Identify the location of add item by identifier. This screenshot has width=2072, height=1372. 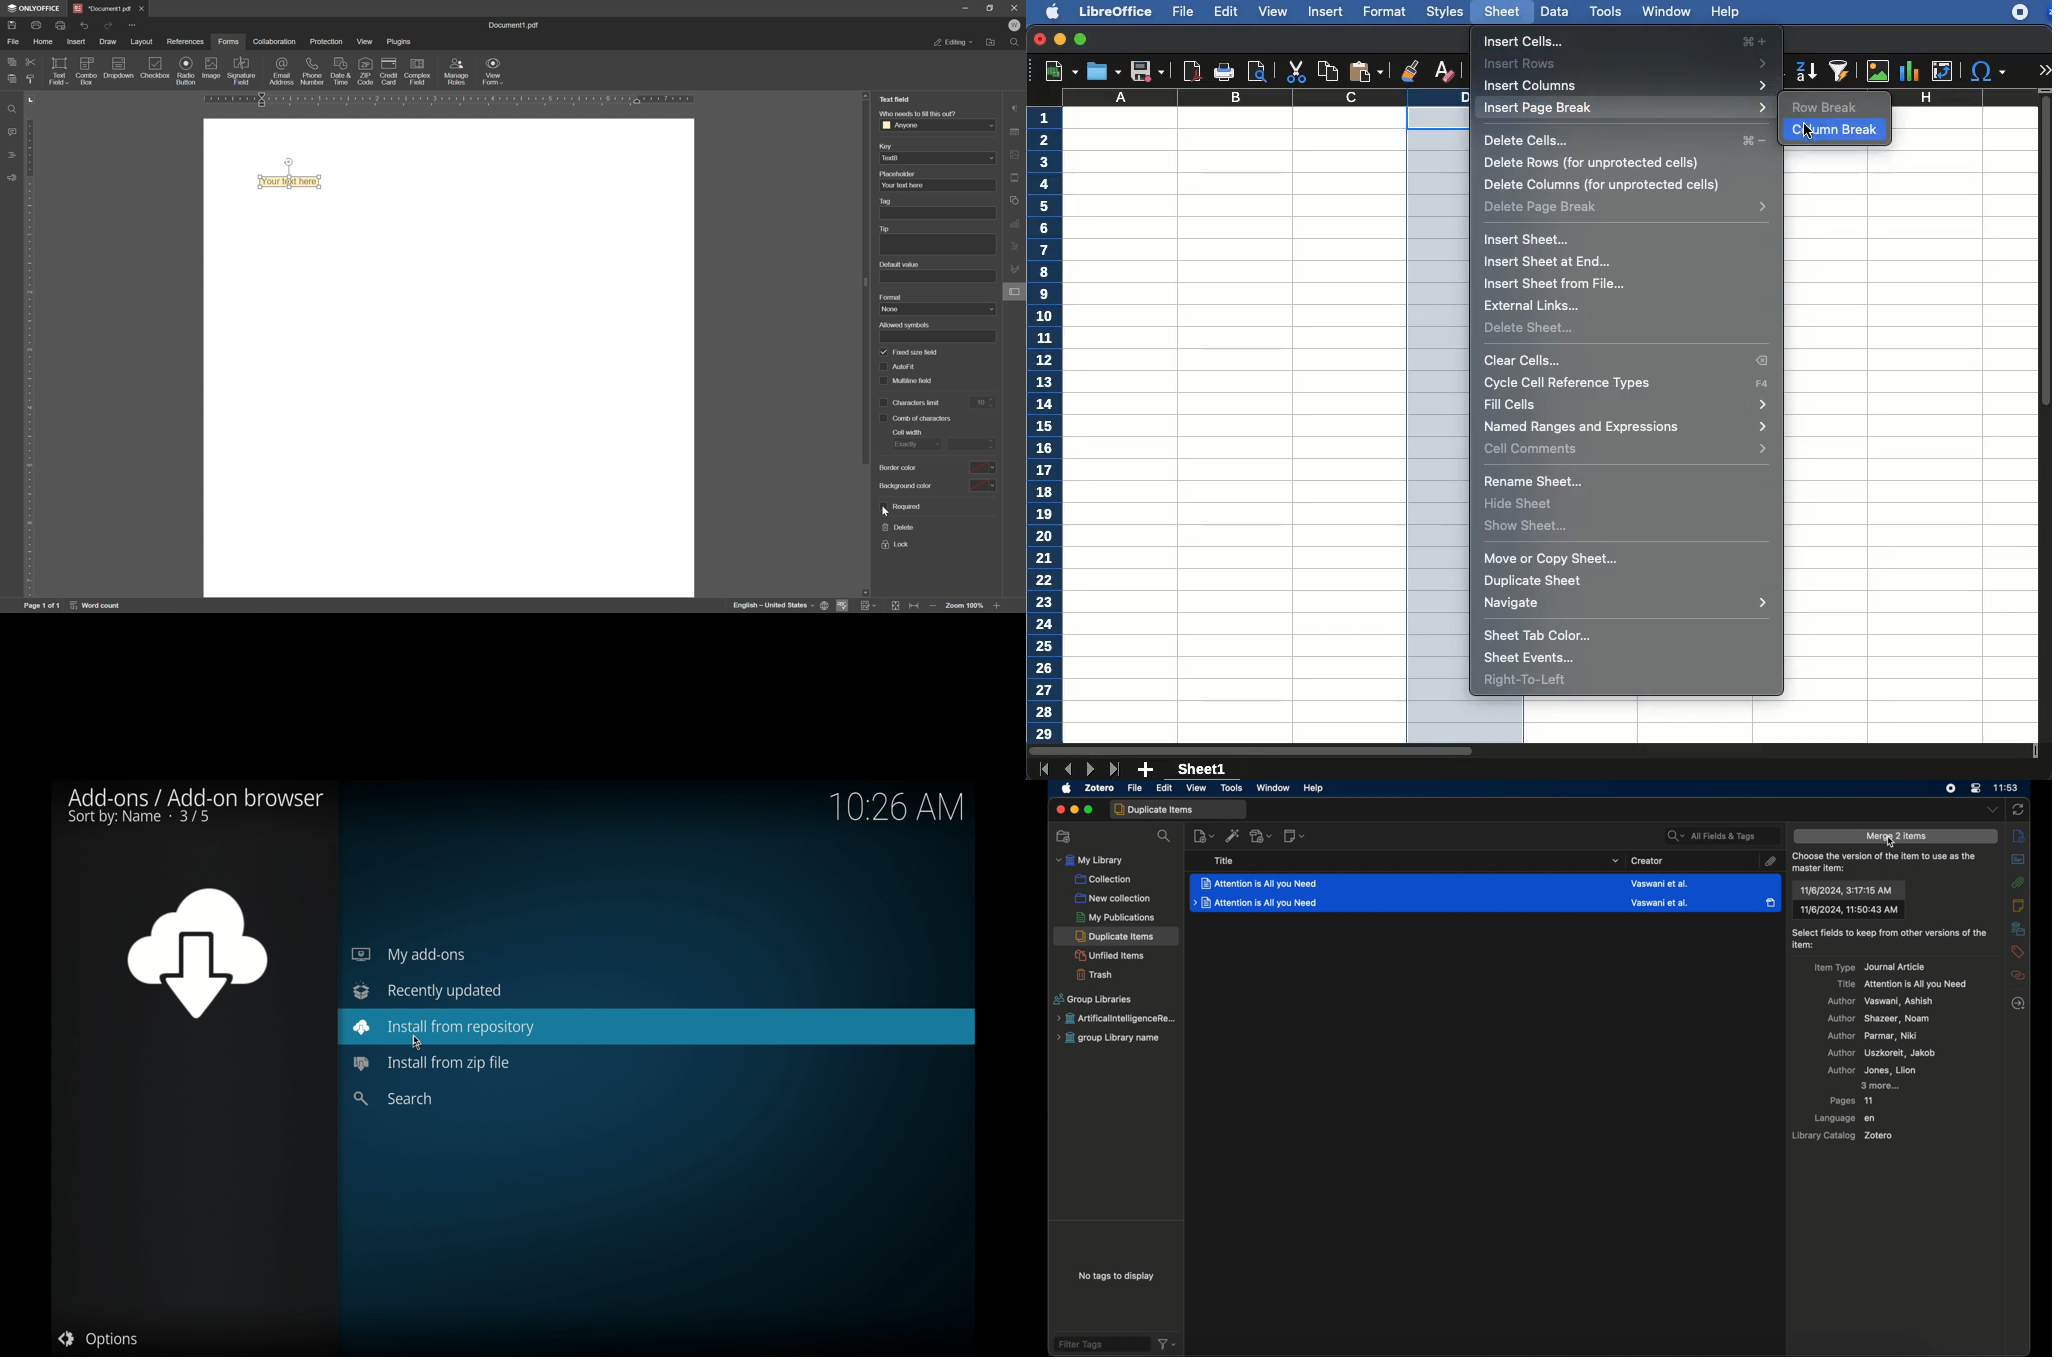
(1233, 836).